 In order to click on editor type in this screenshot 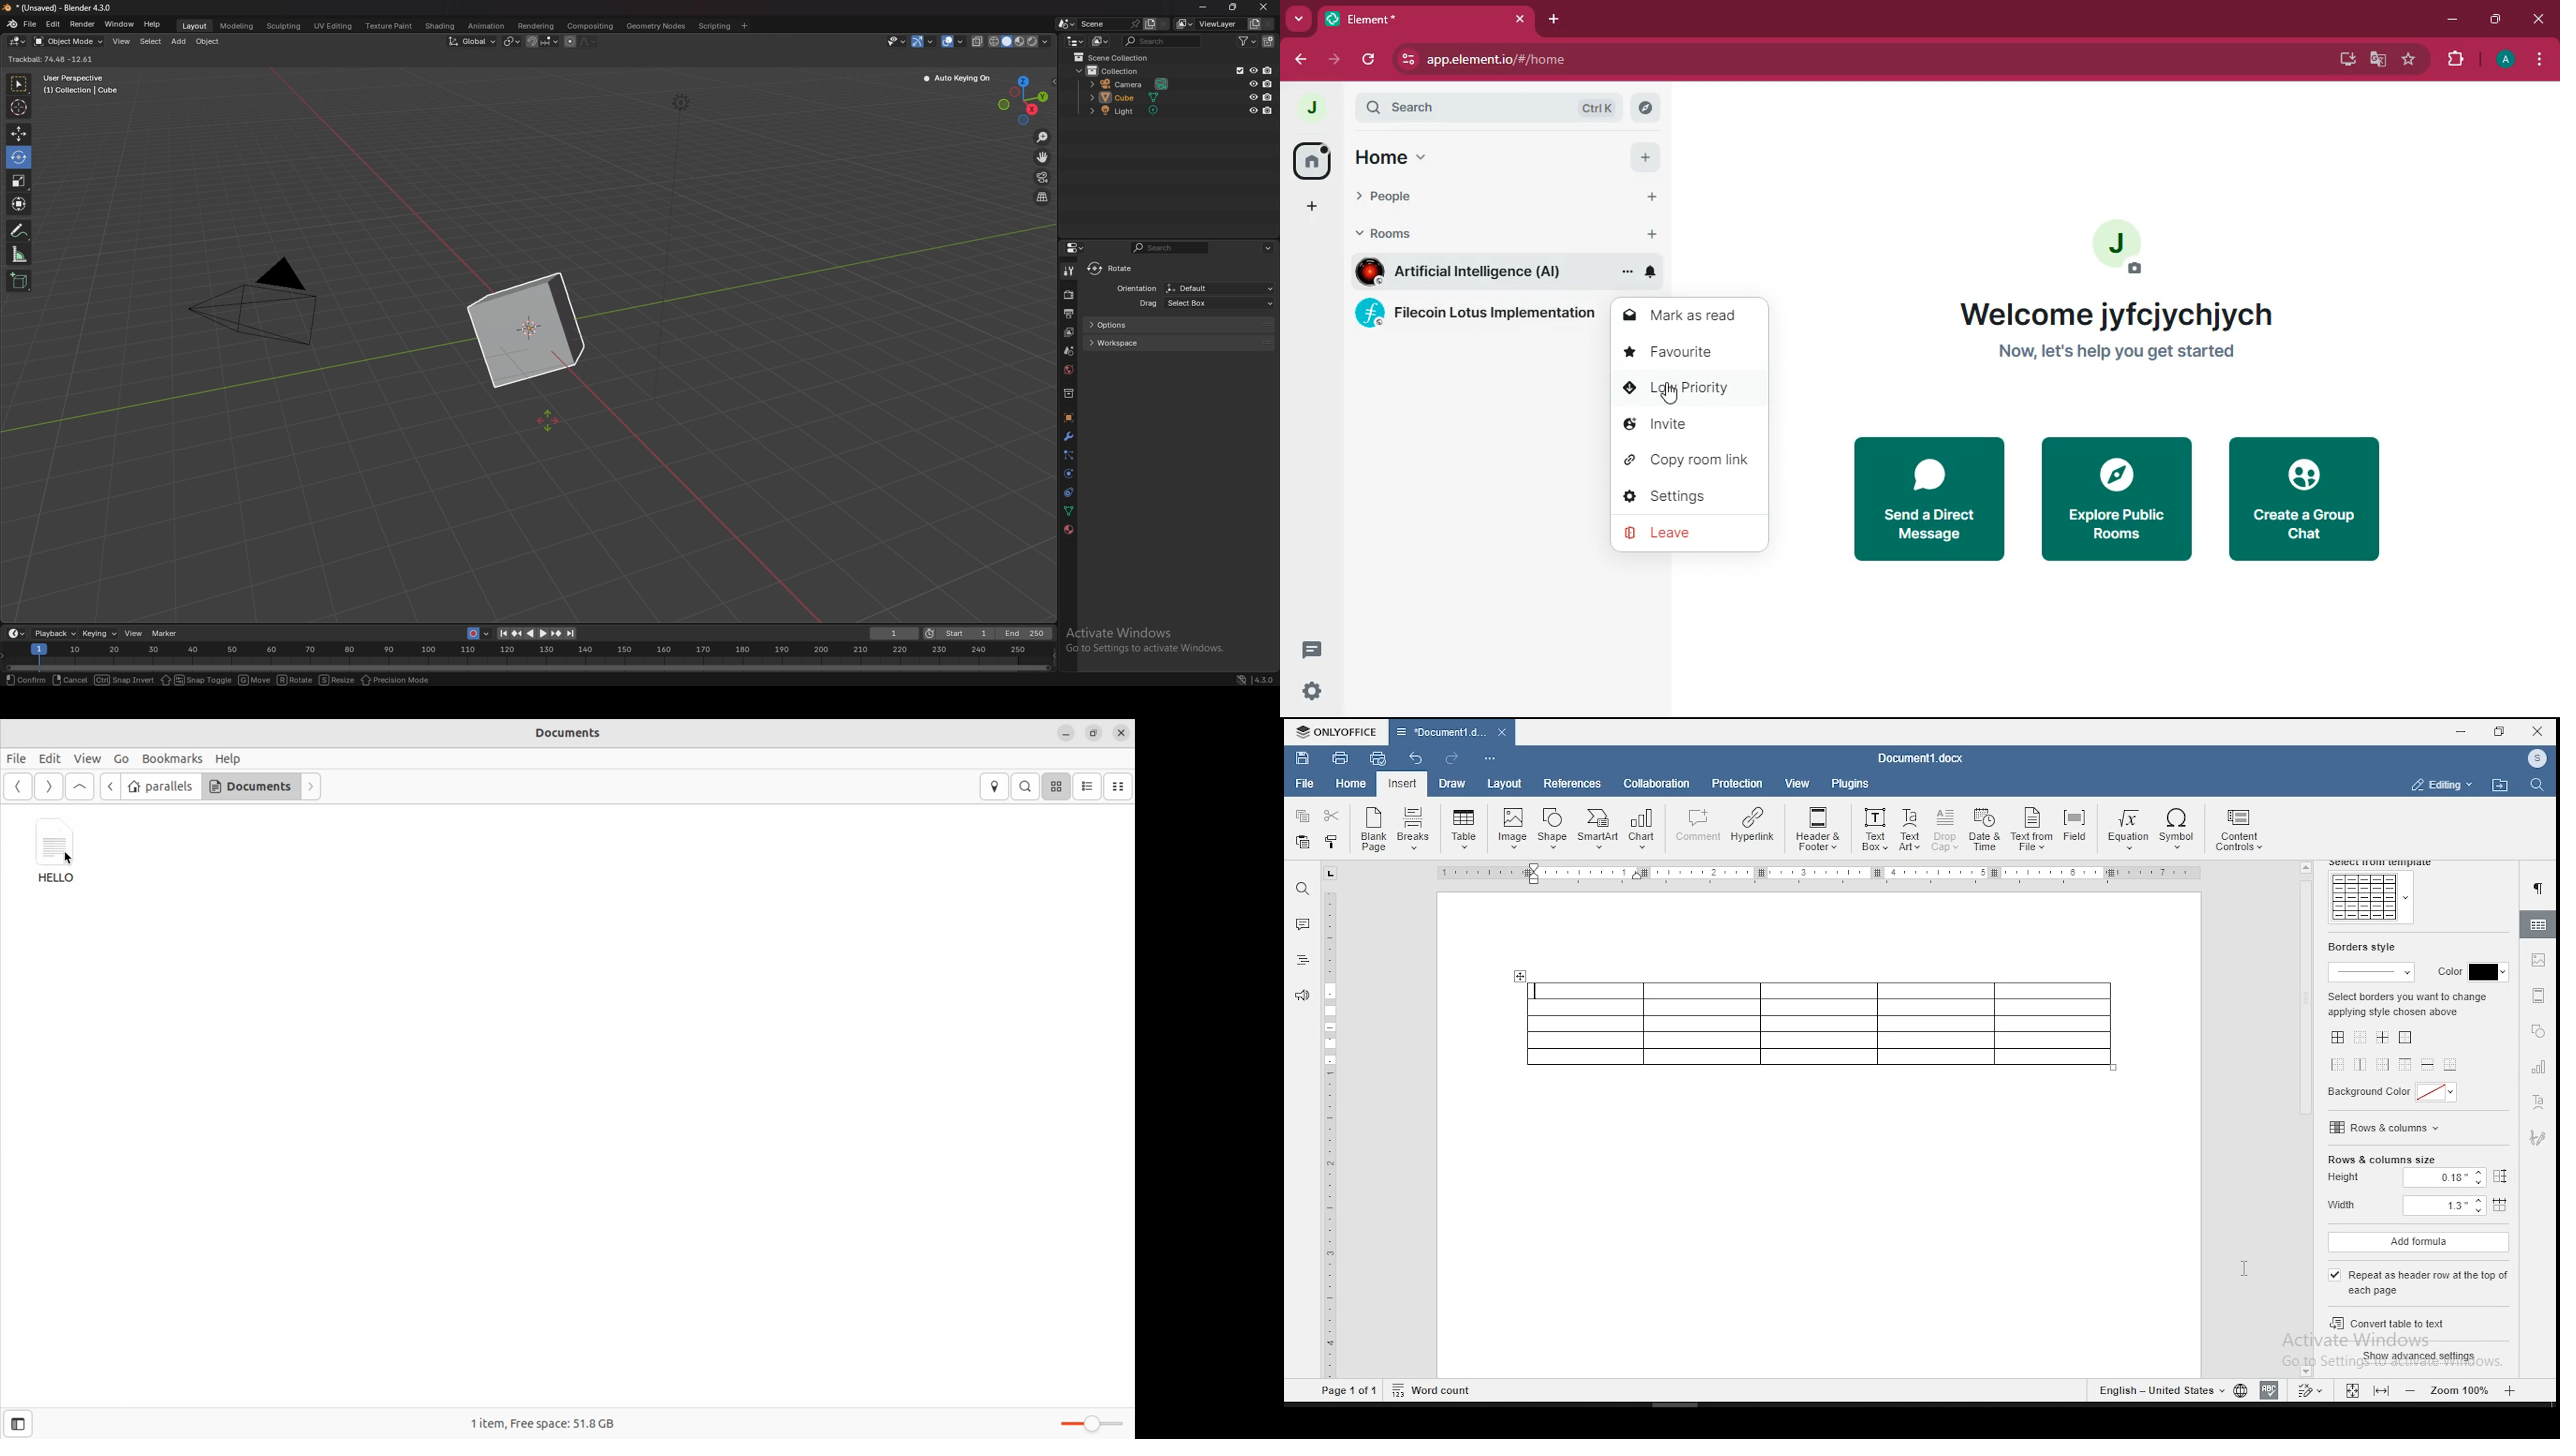, I will do `click(1078, 247)`.